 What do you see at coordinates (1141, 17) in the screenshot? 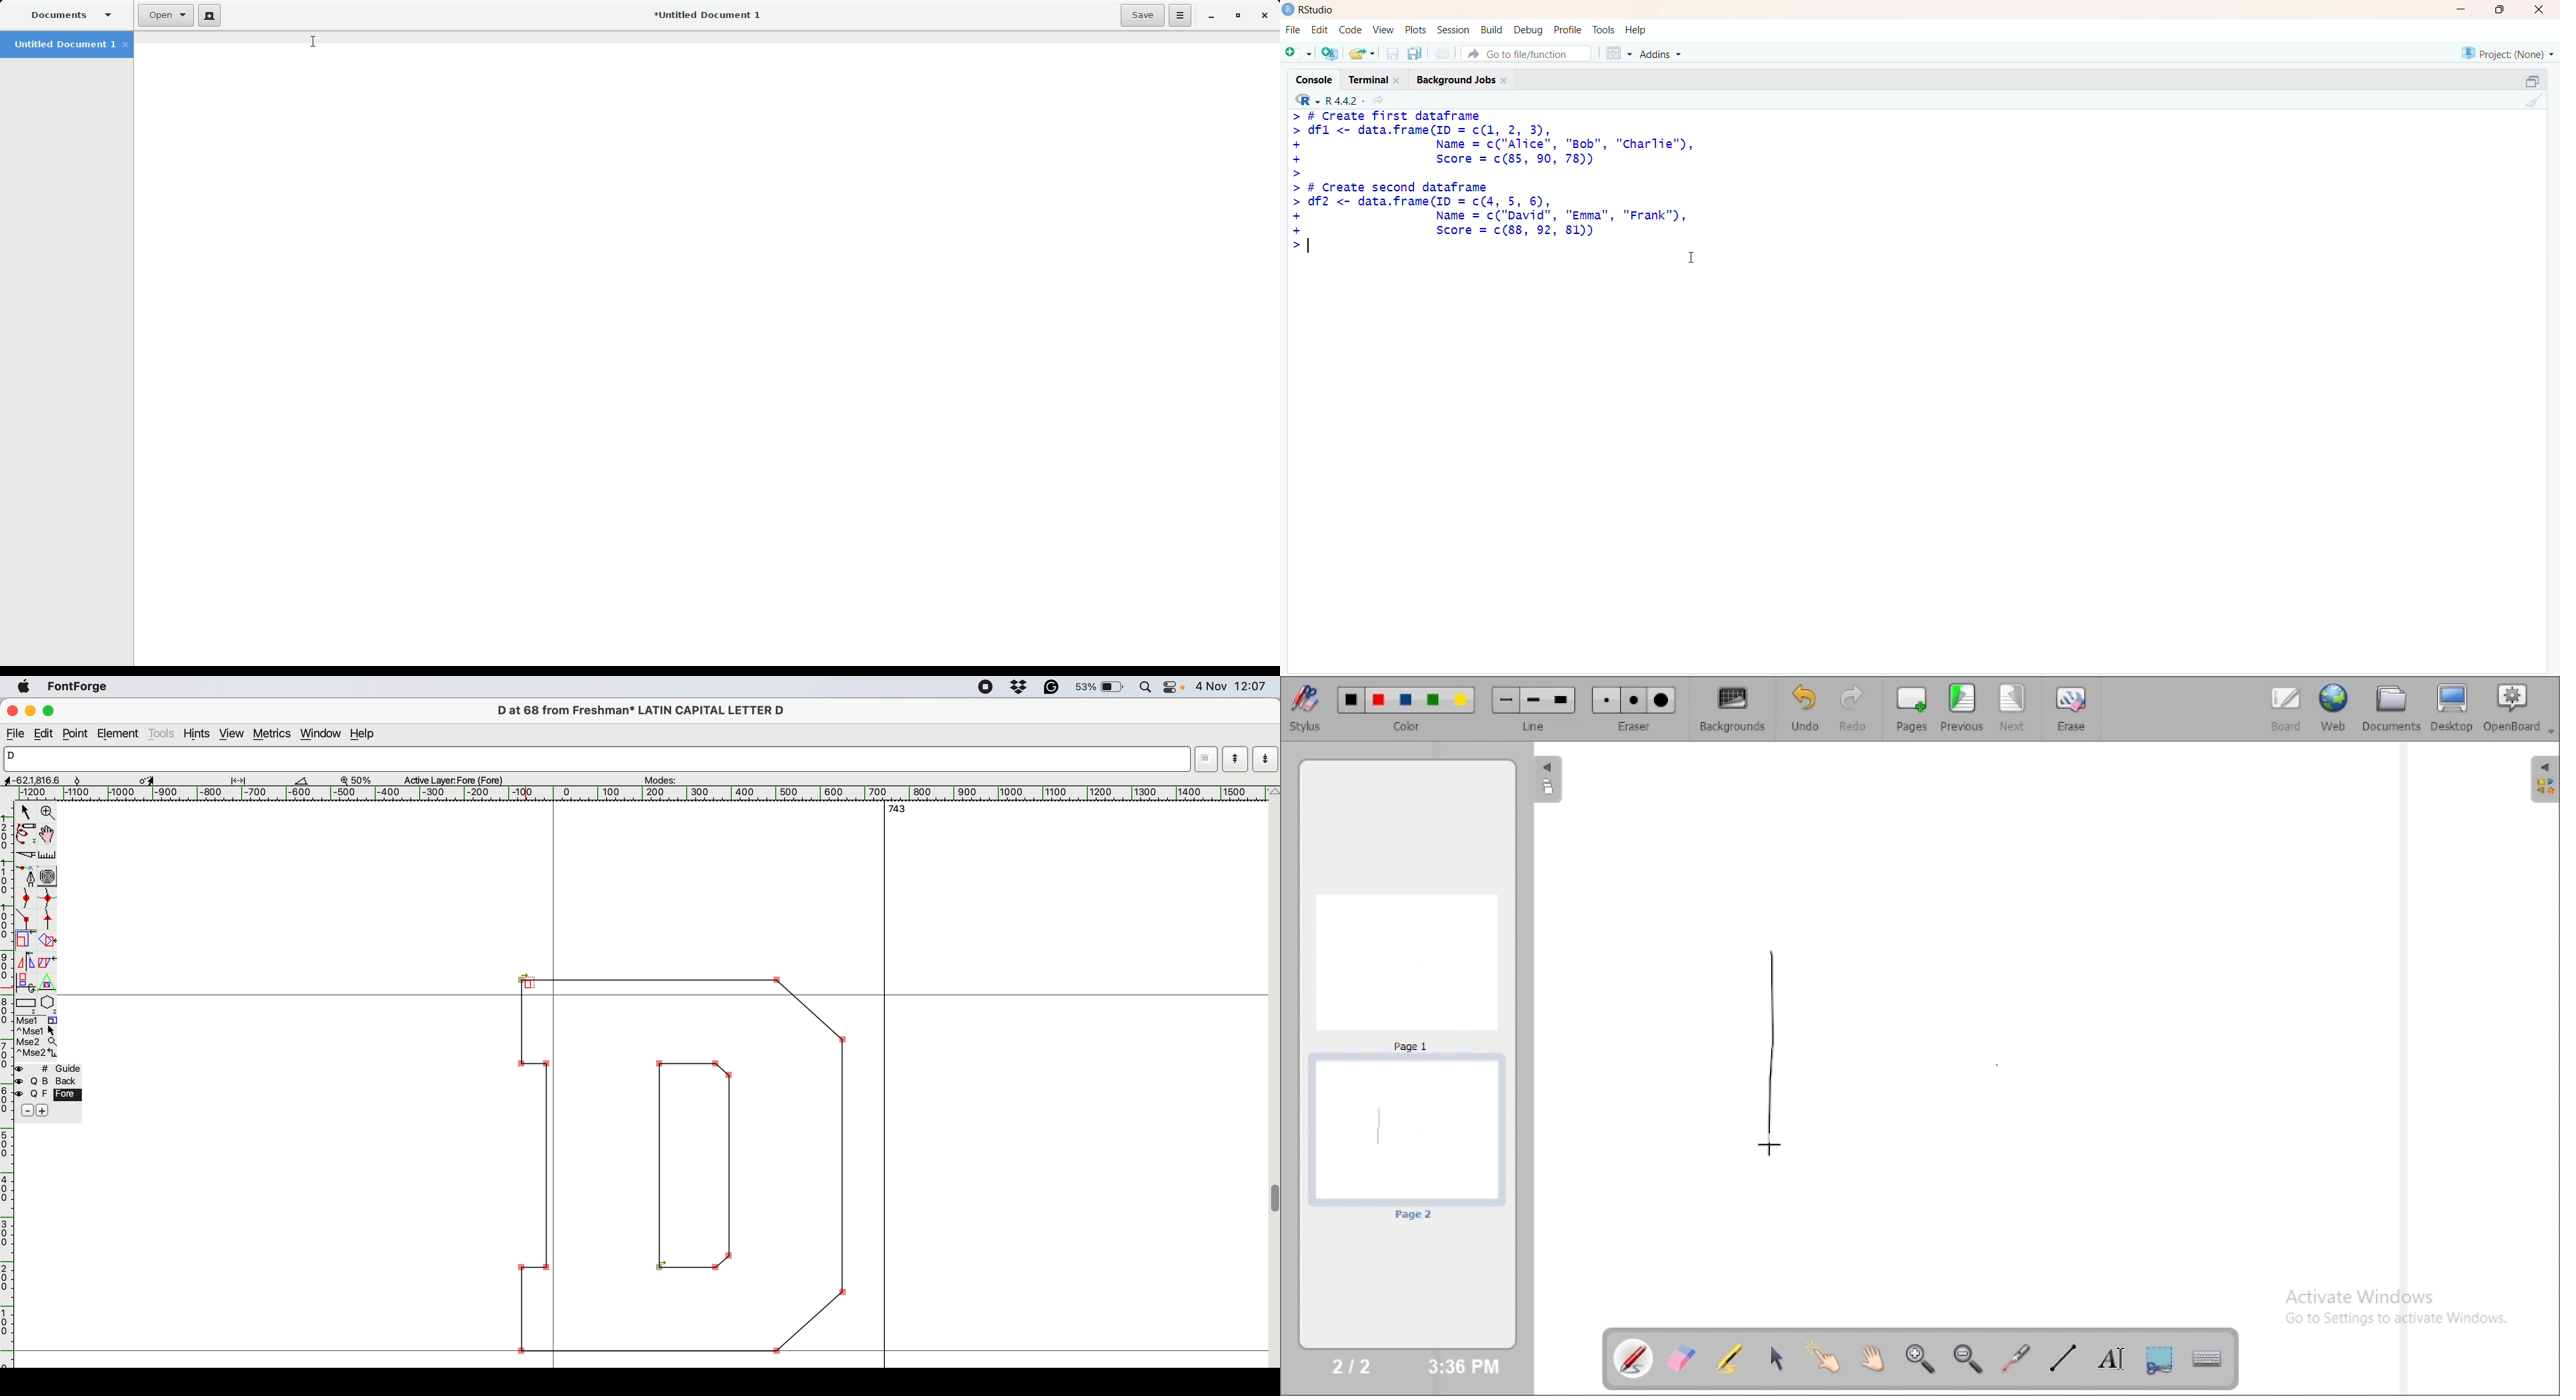
I see `Save` at bounding box center [1141, 17].